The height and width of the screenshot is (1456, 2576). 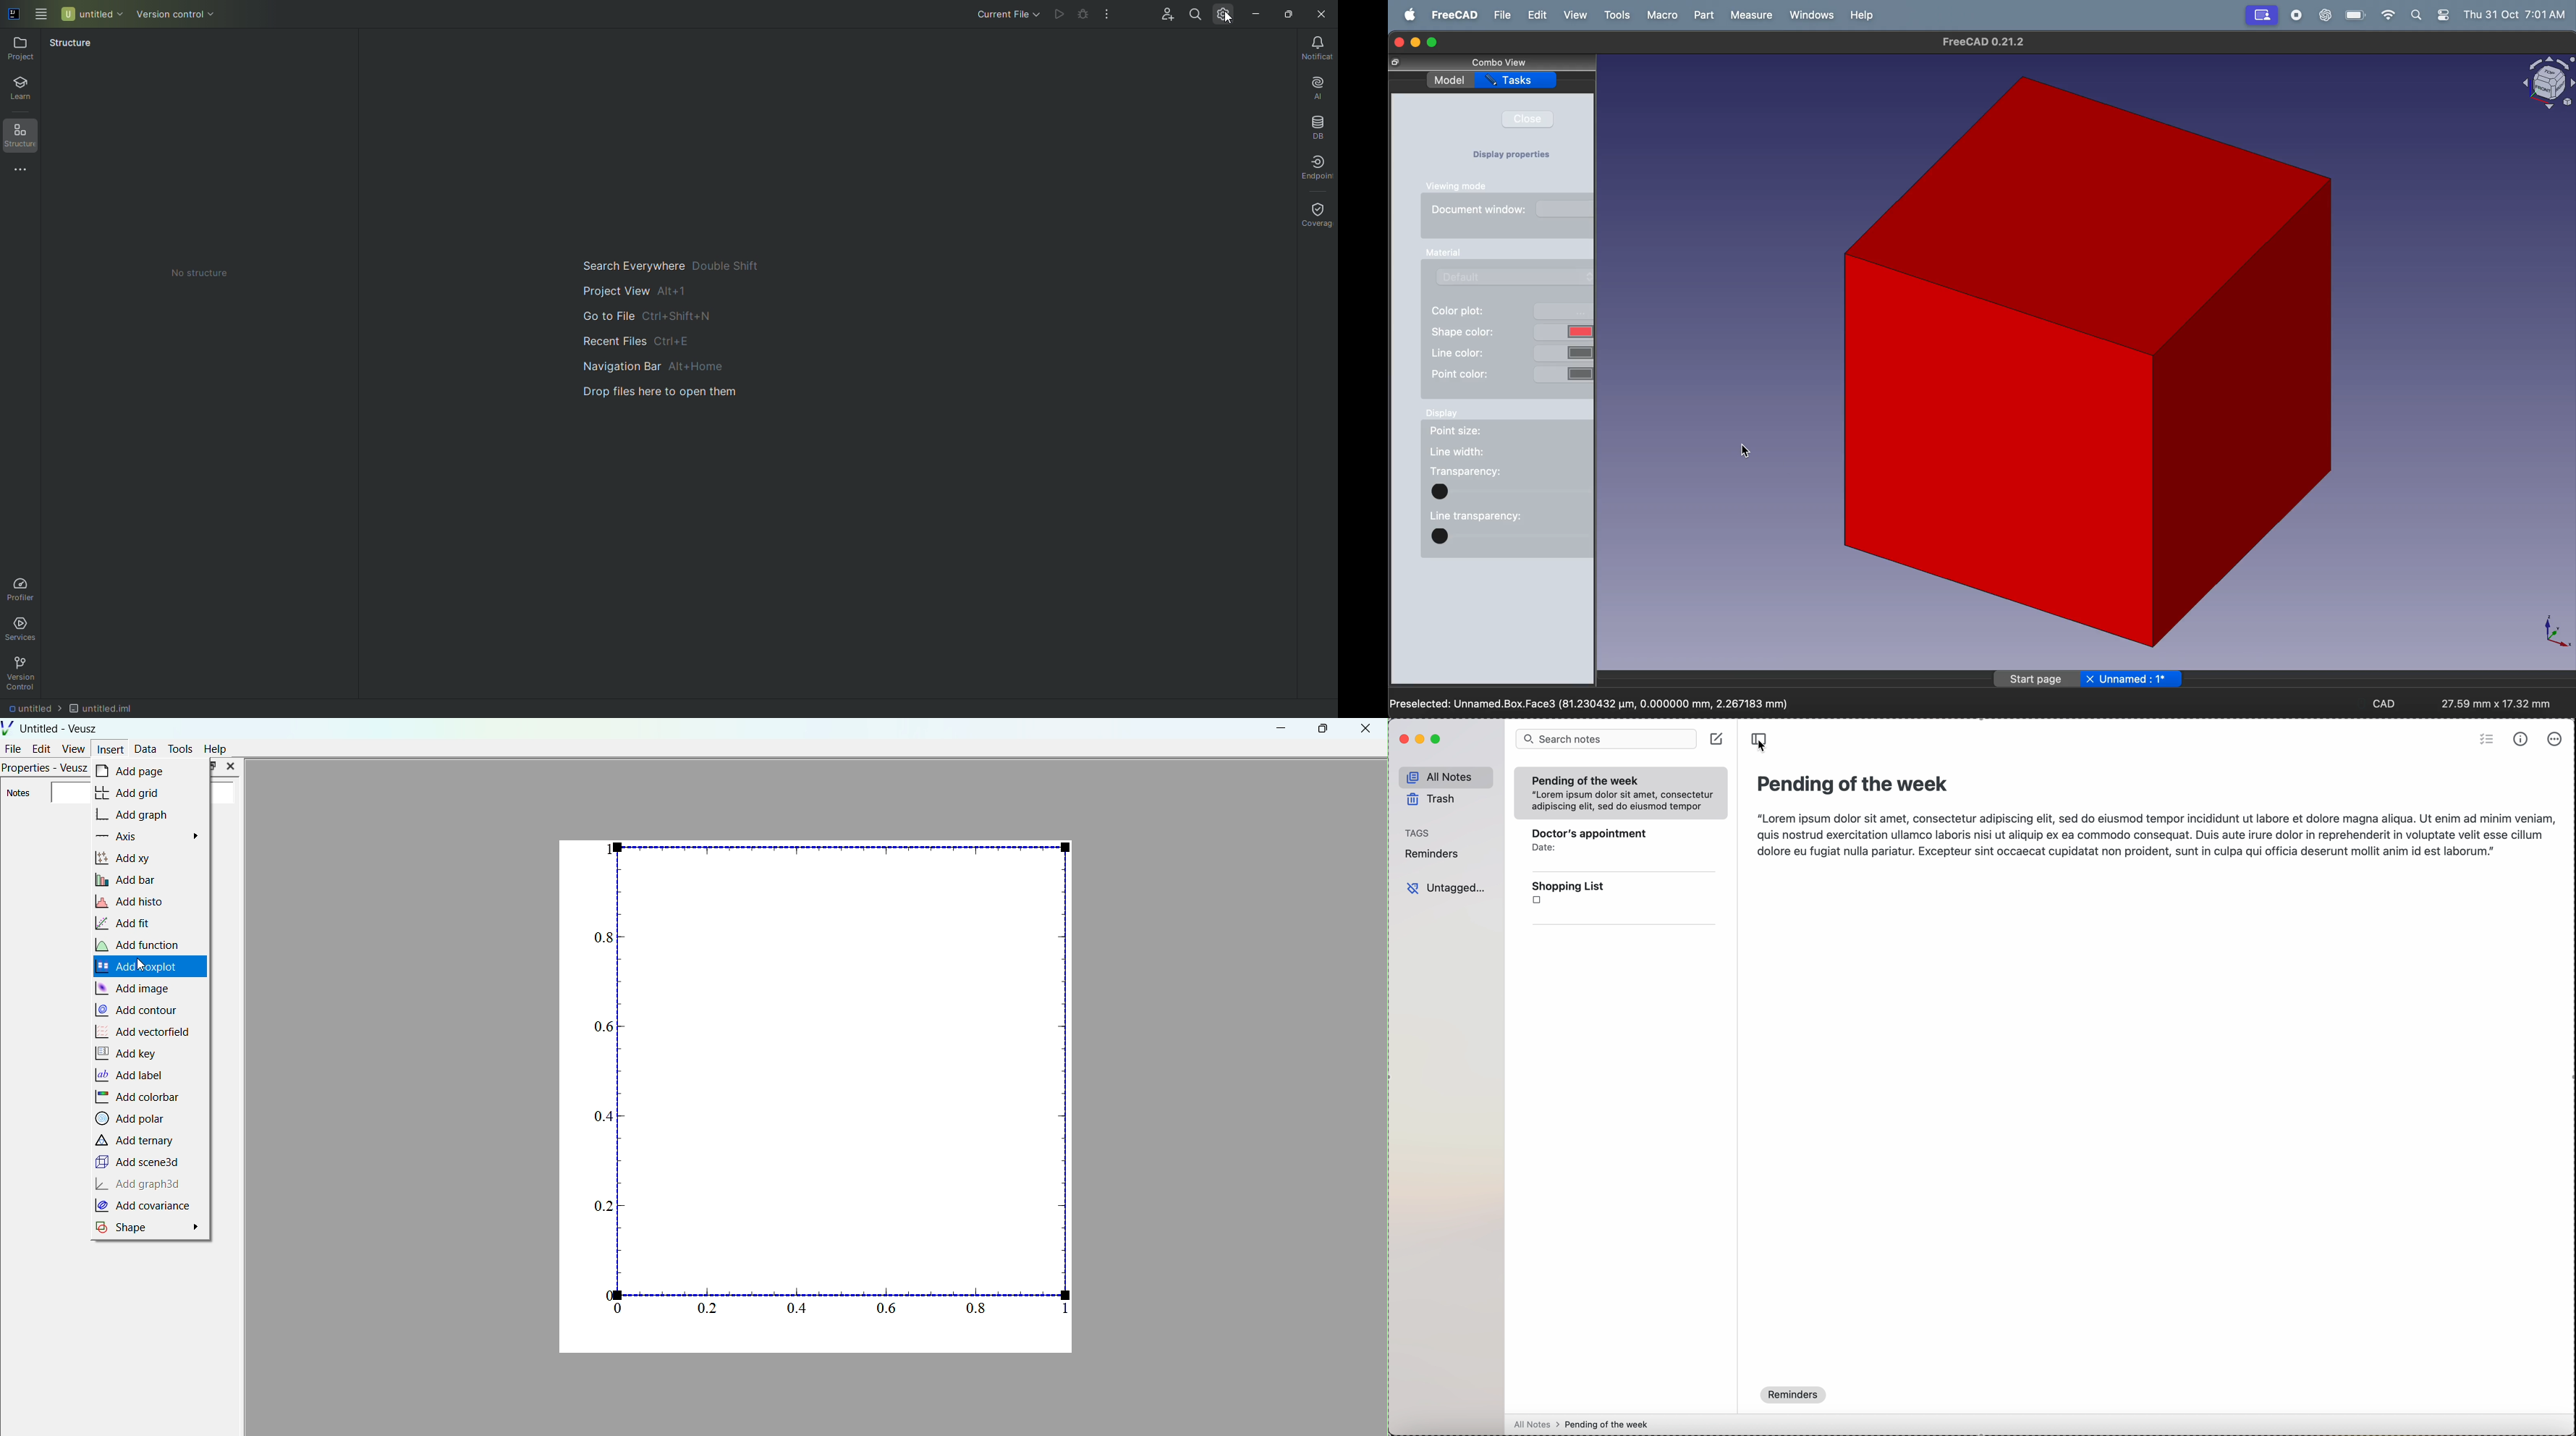 I want to click on trash, so click(x=1433, y=800).